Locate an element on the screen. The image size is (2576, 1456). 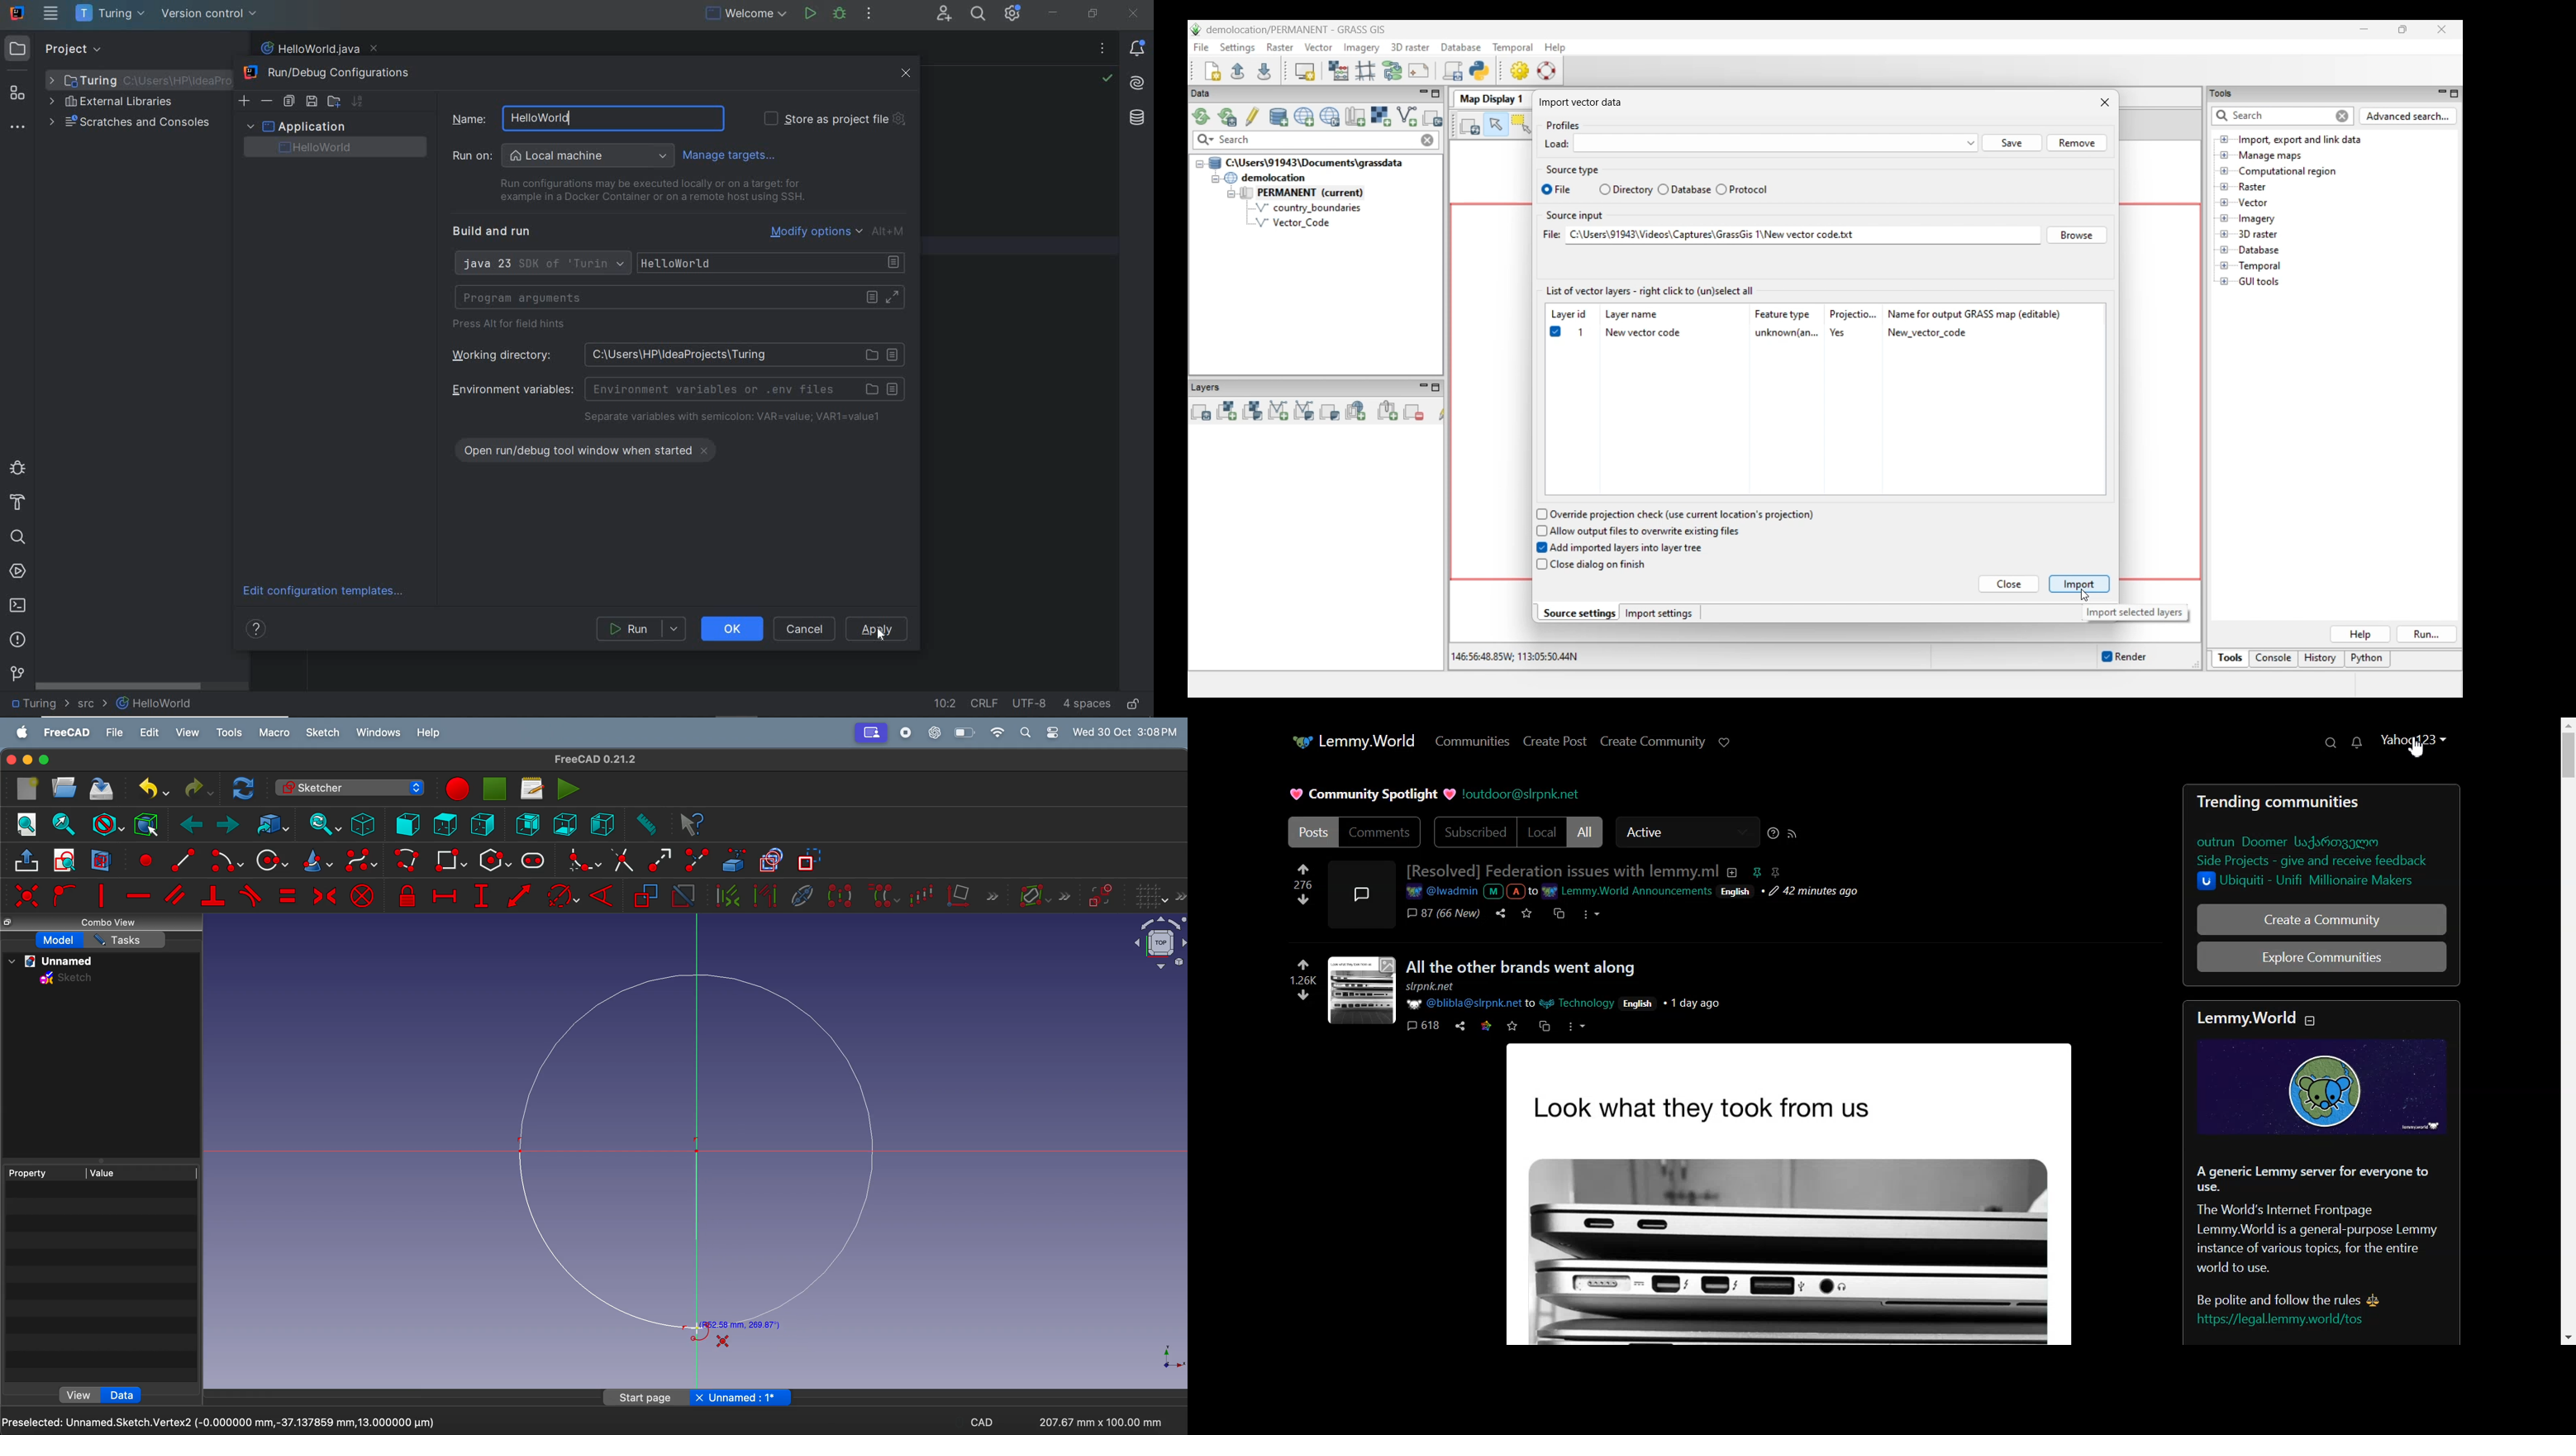
constraint arc of circle is located at coordinates (564, 895).